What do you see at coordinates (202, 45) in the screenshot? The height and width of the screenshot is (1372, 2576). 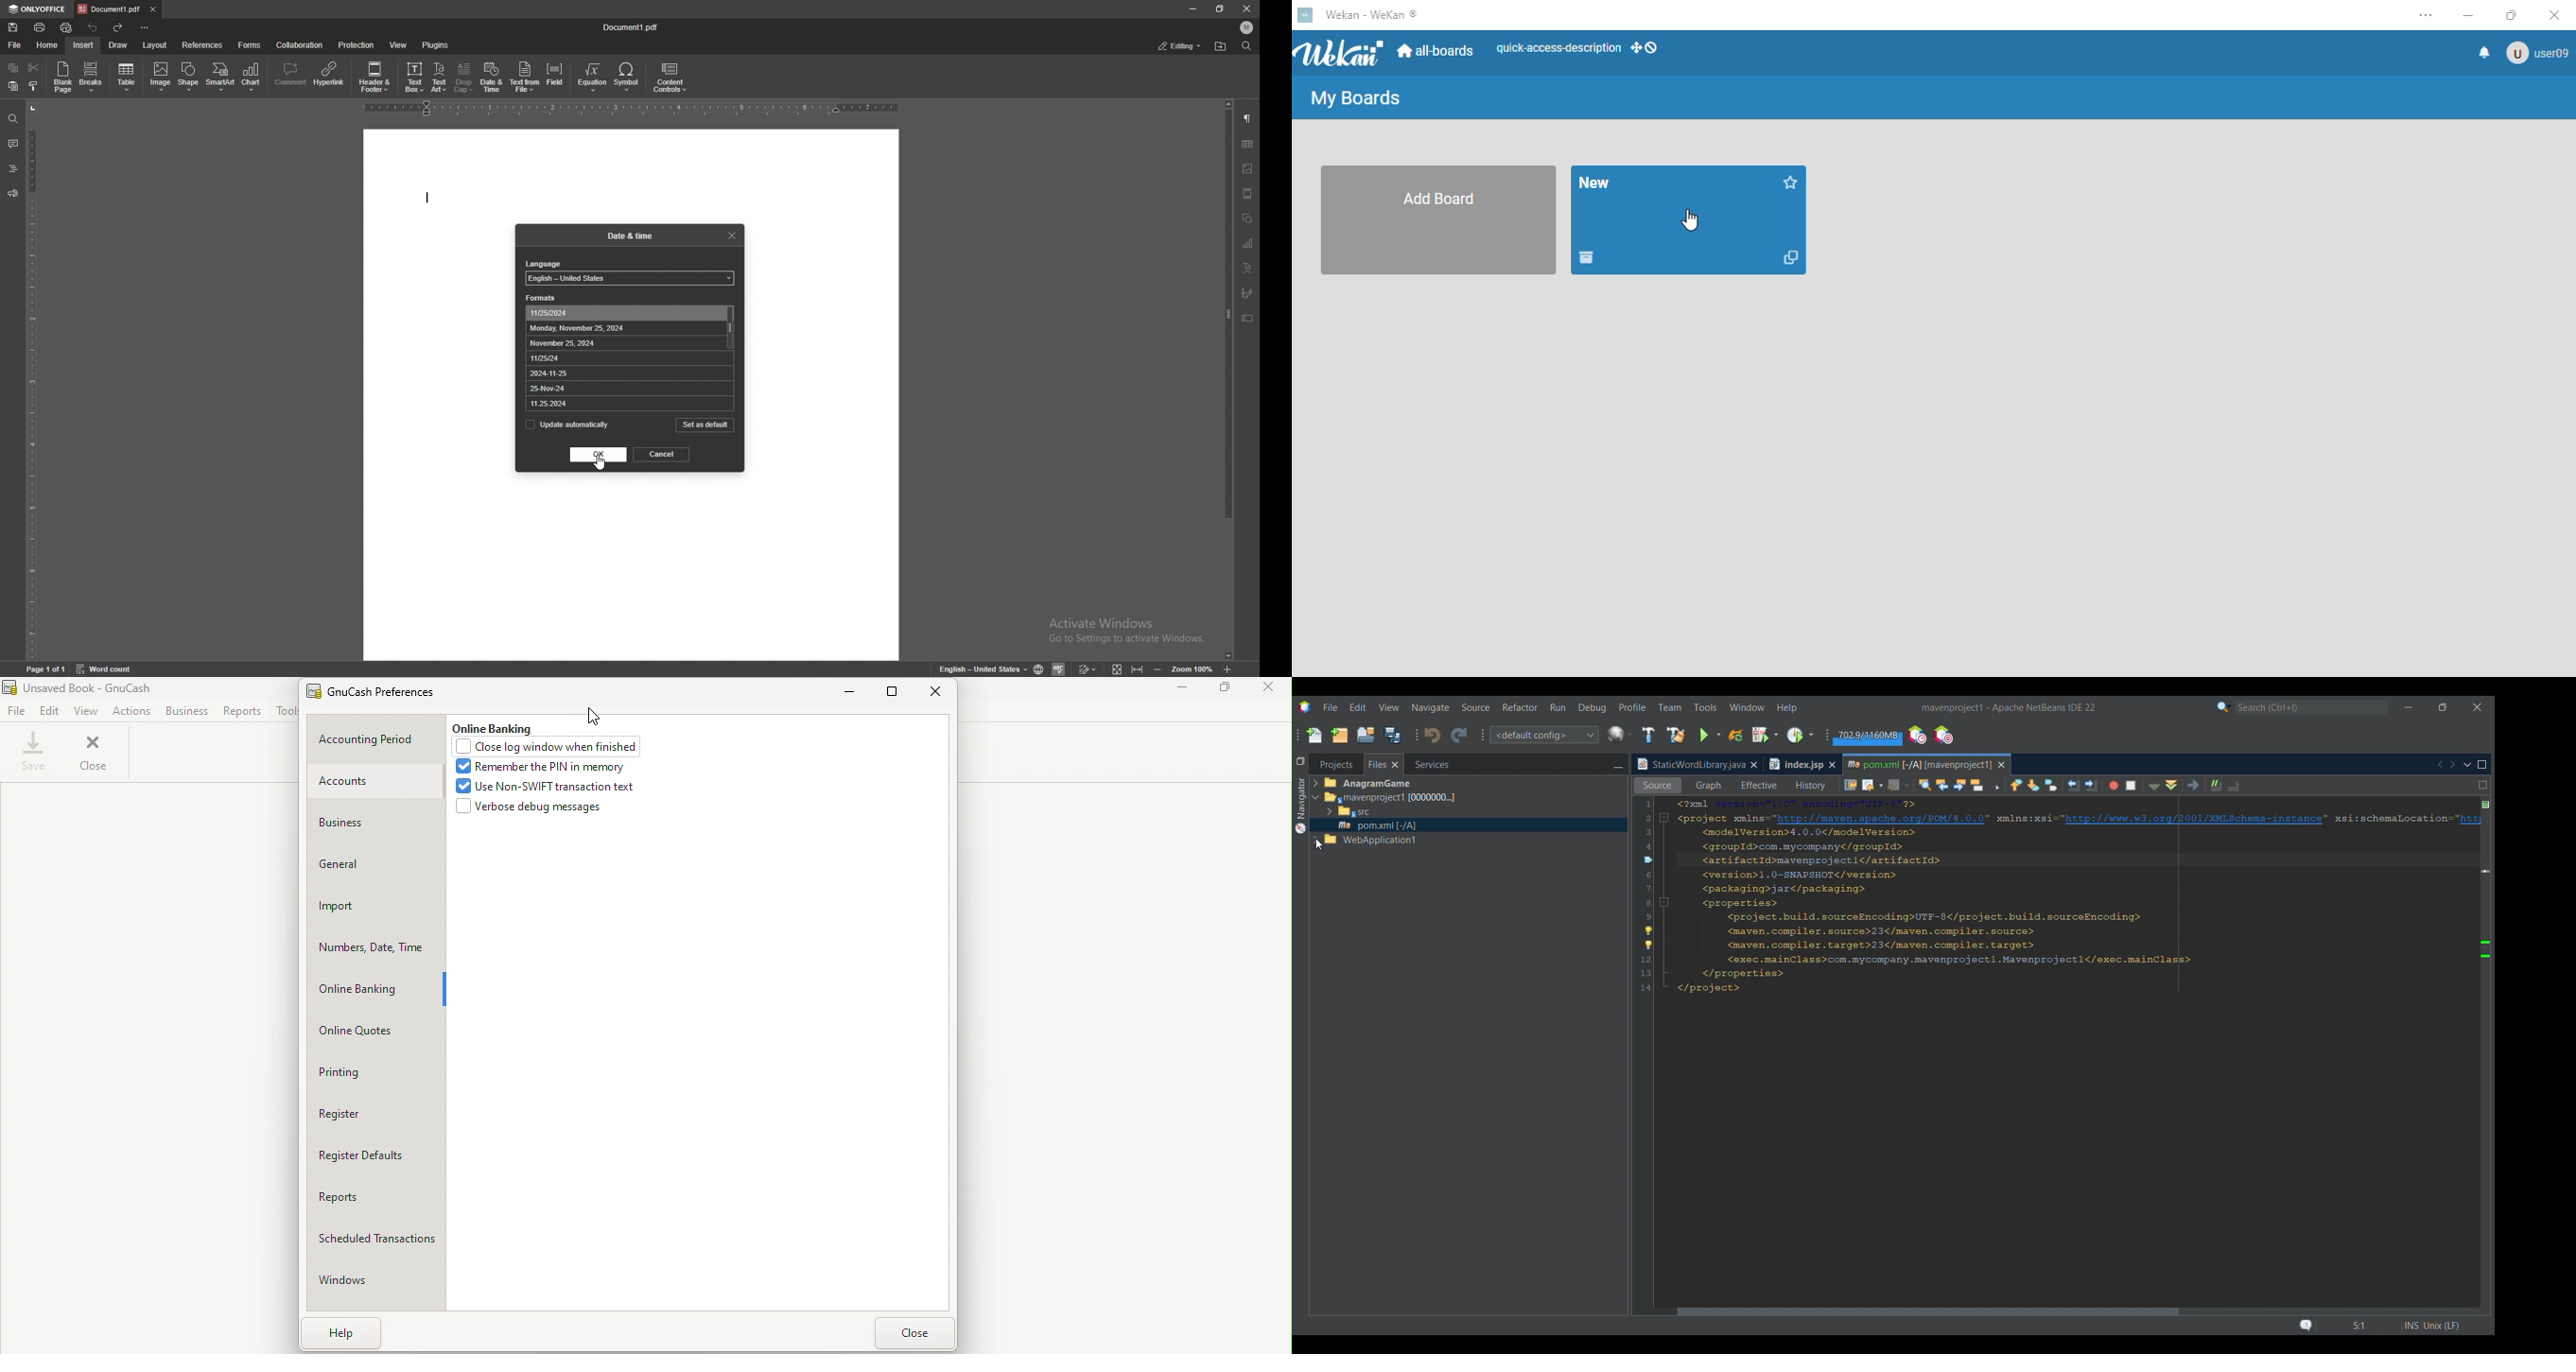 I see `references` at bounding box center [202, 45].